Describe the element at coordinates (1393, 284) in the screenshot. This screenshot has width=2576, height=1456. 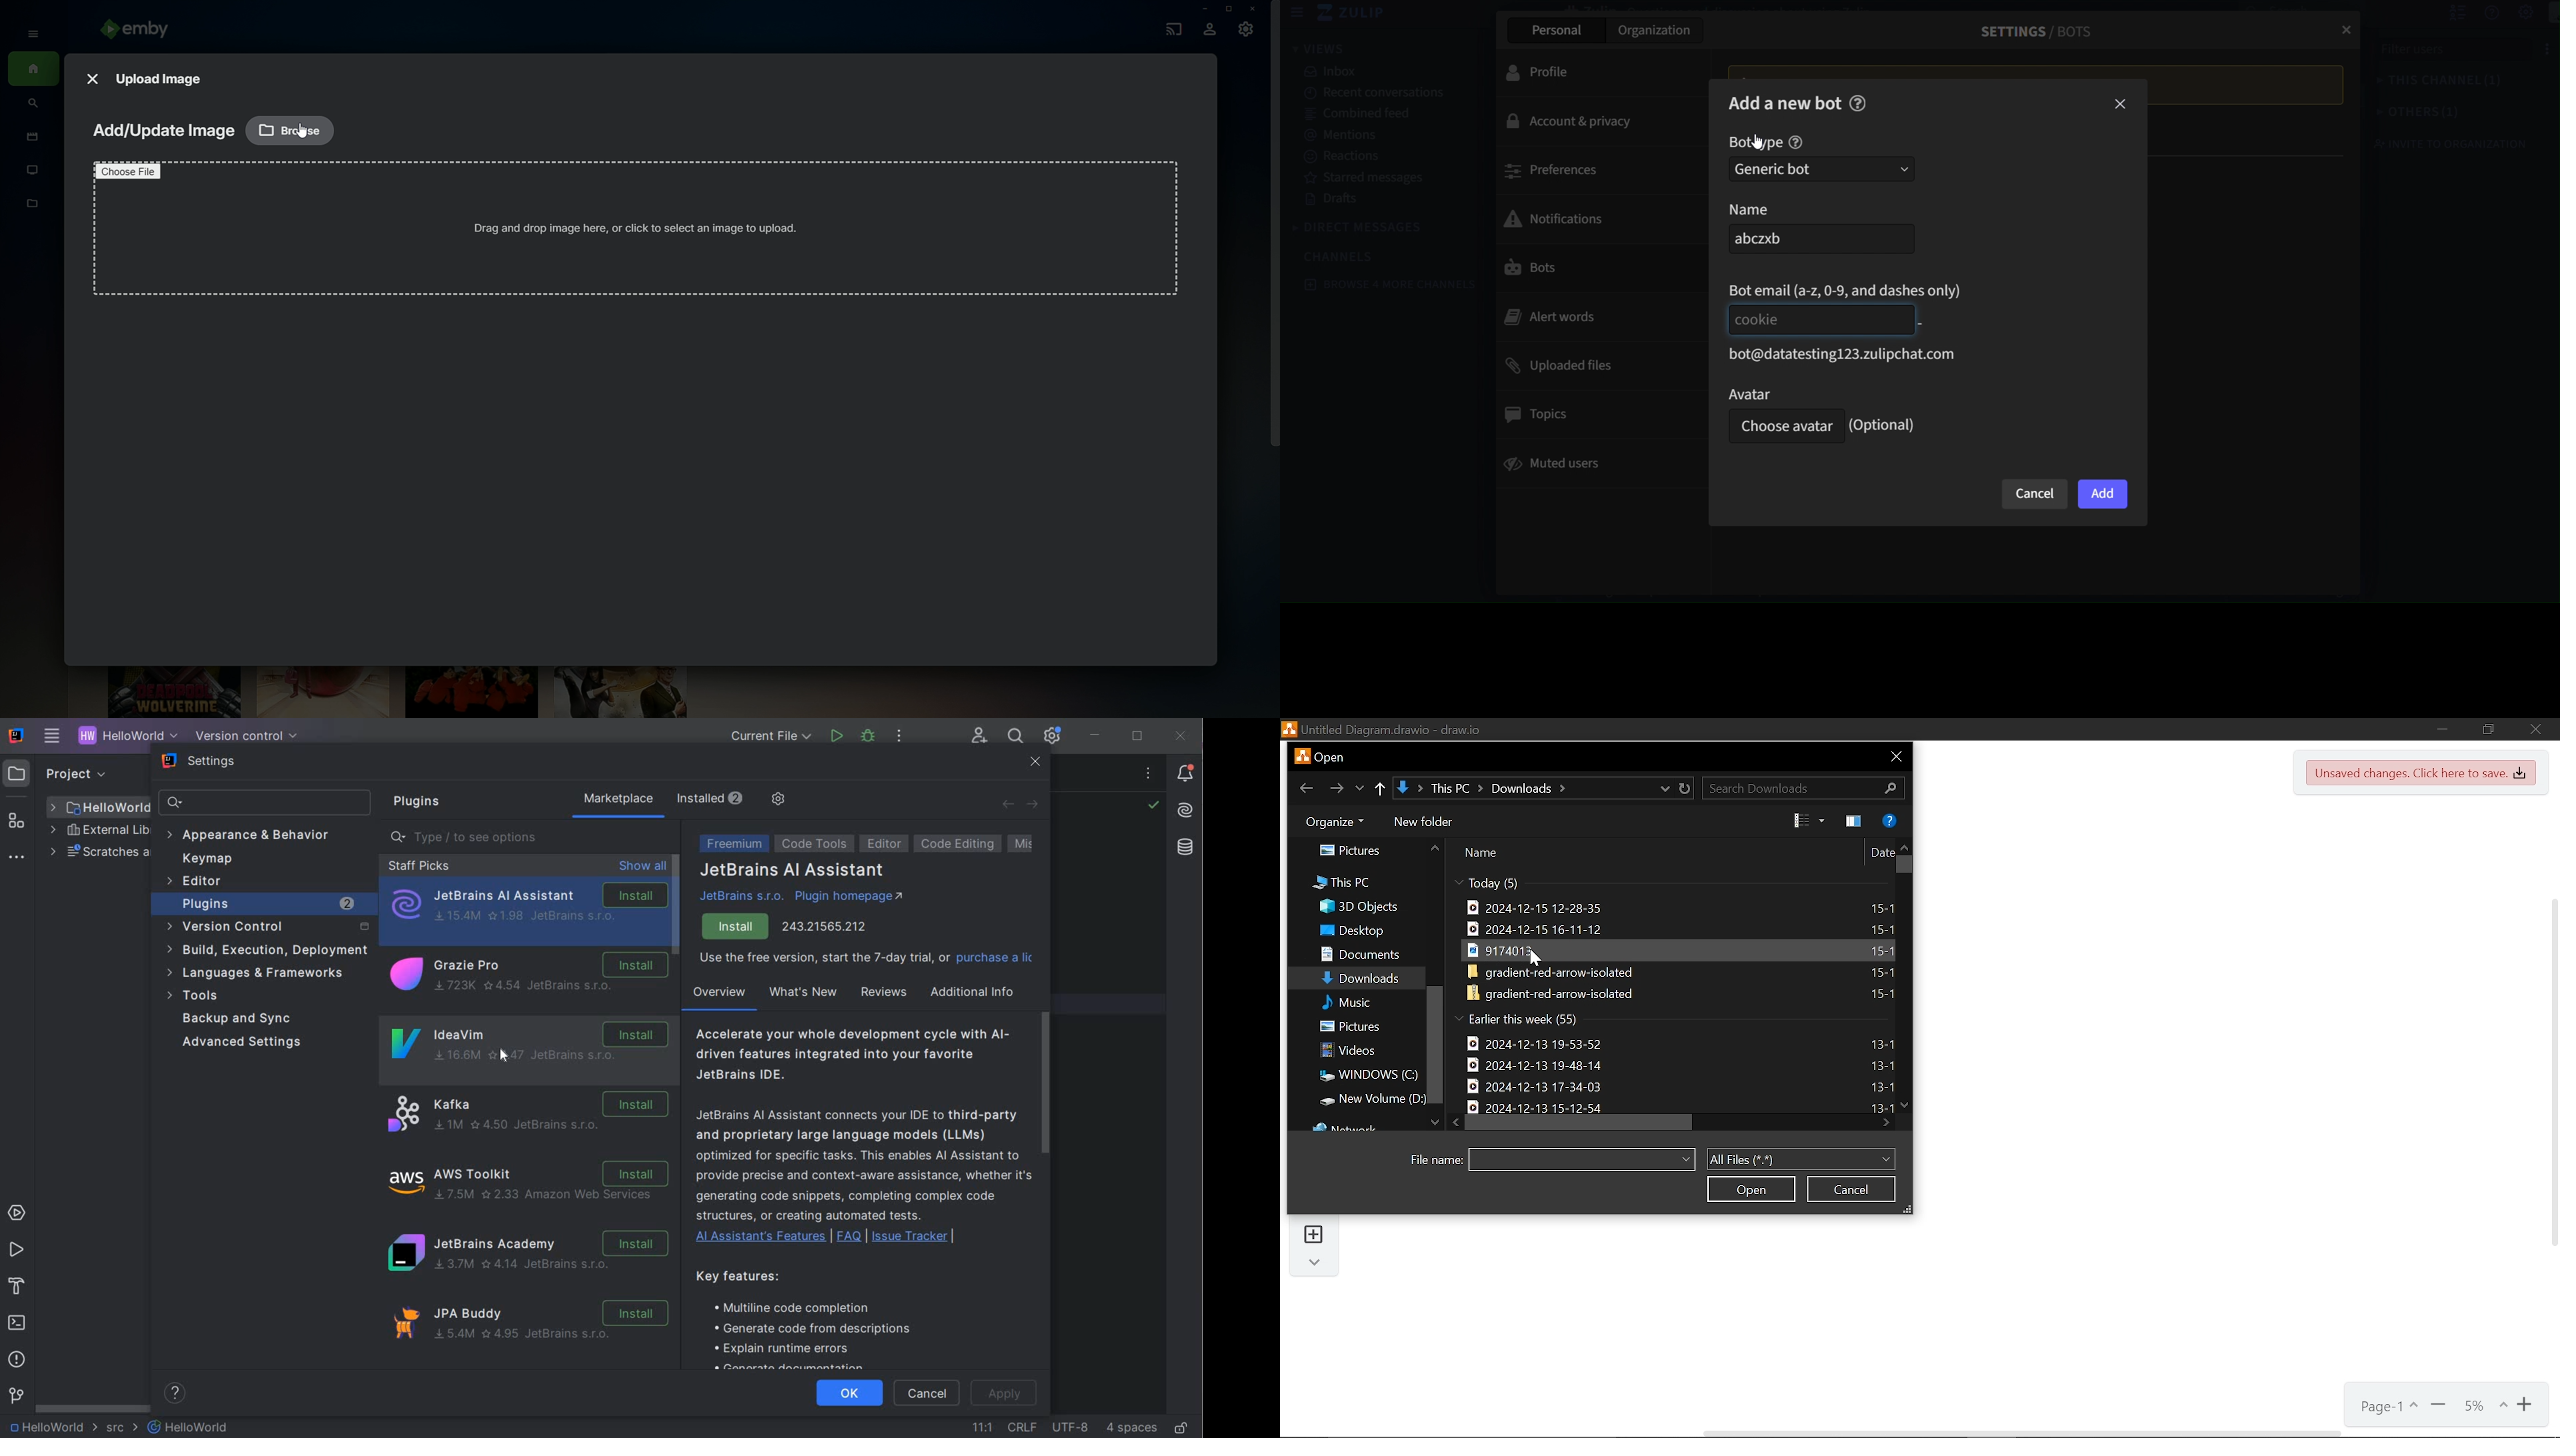
I see `browse 4 more channels` at that location.